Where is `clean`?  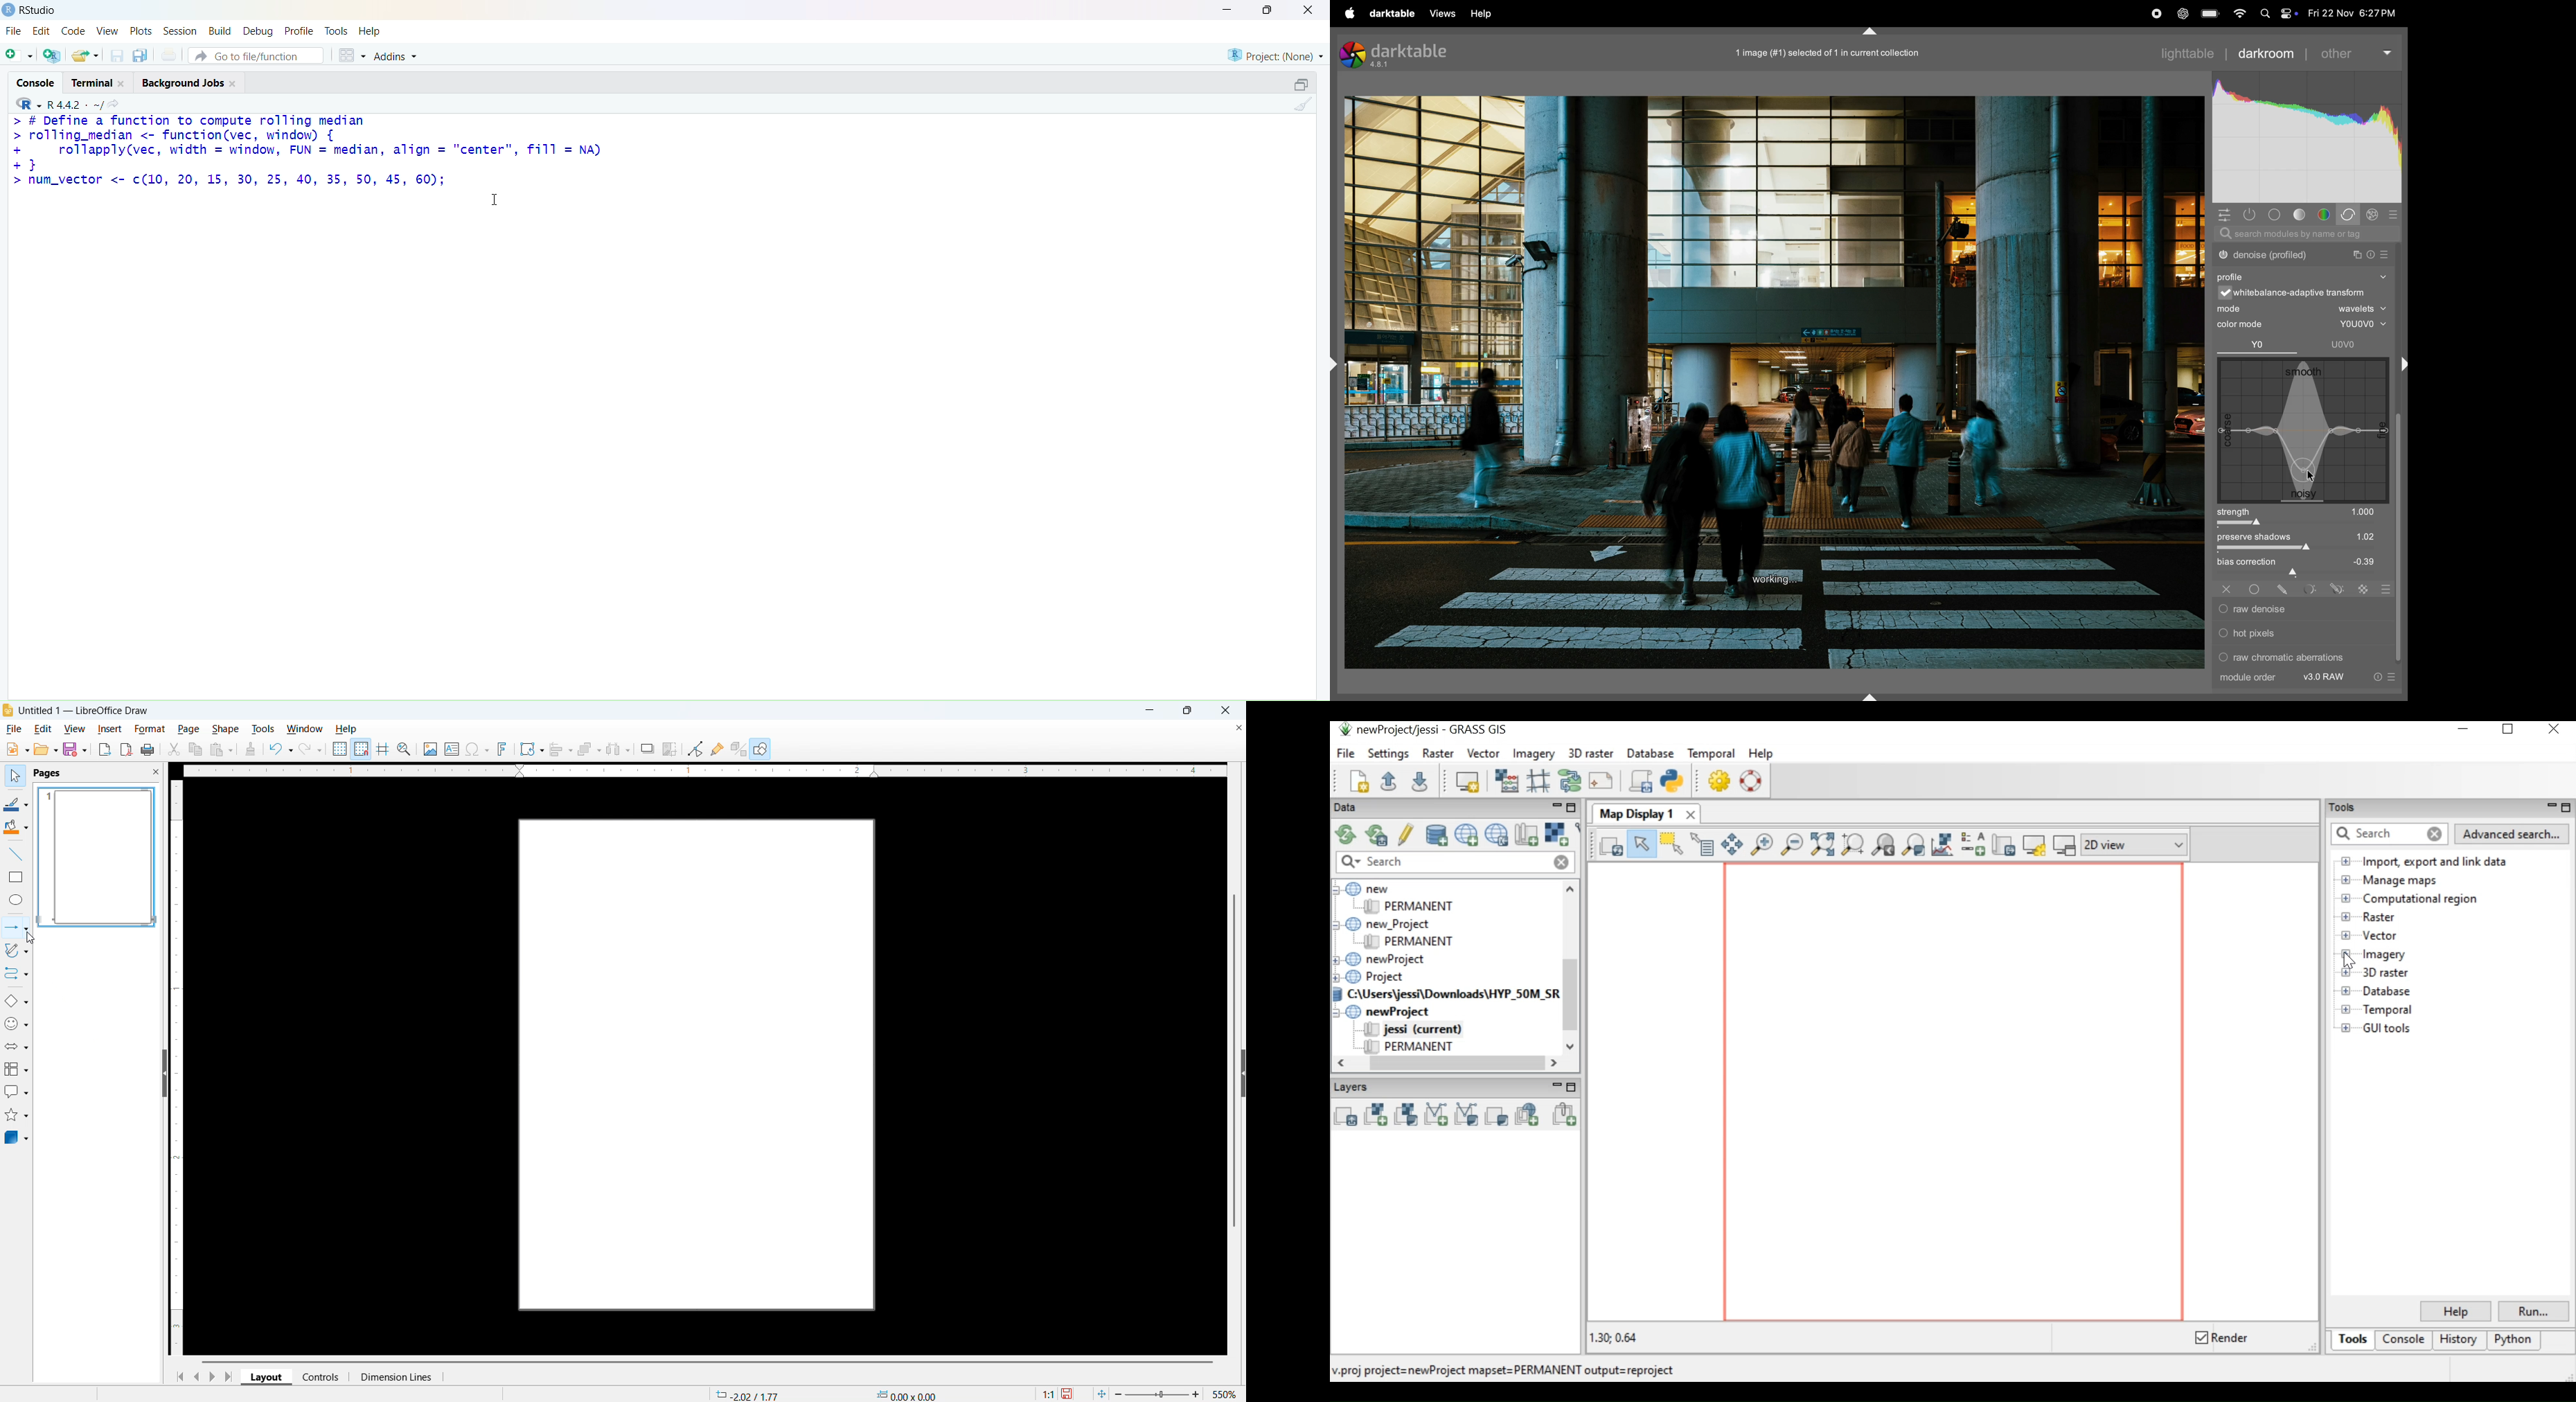 clean is located at coordinates (1303, 104).